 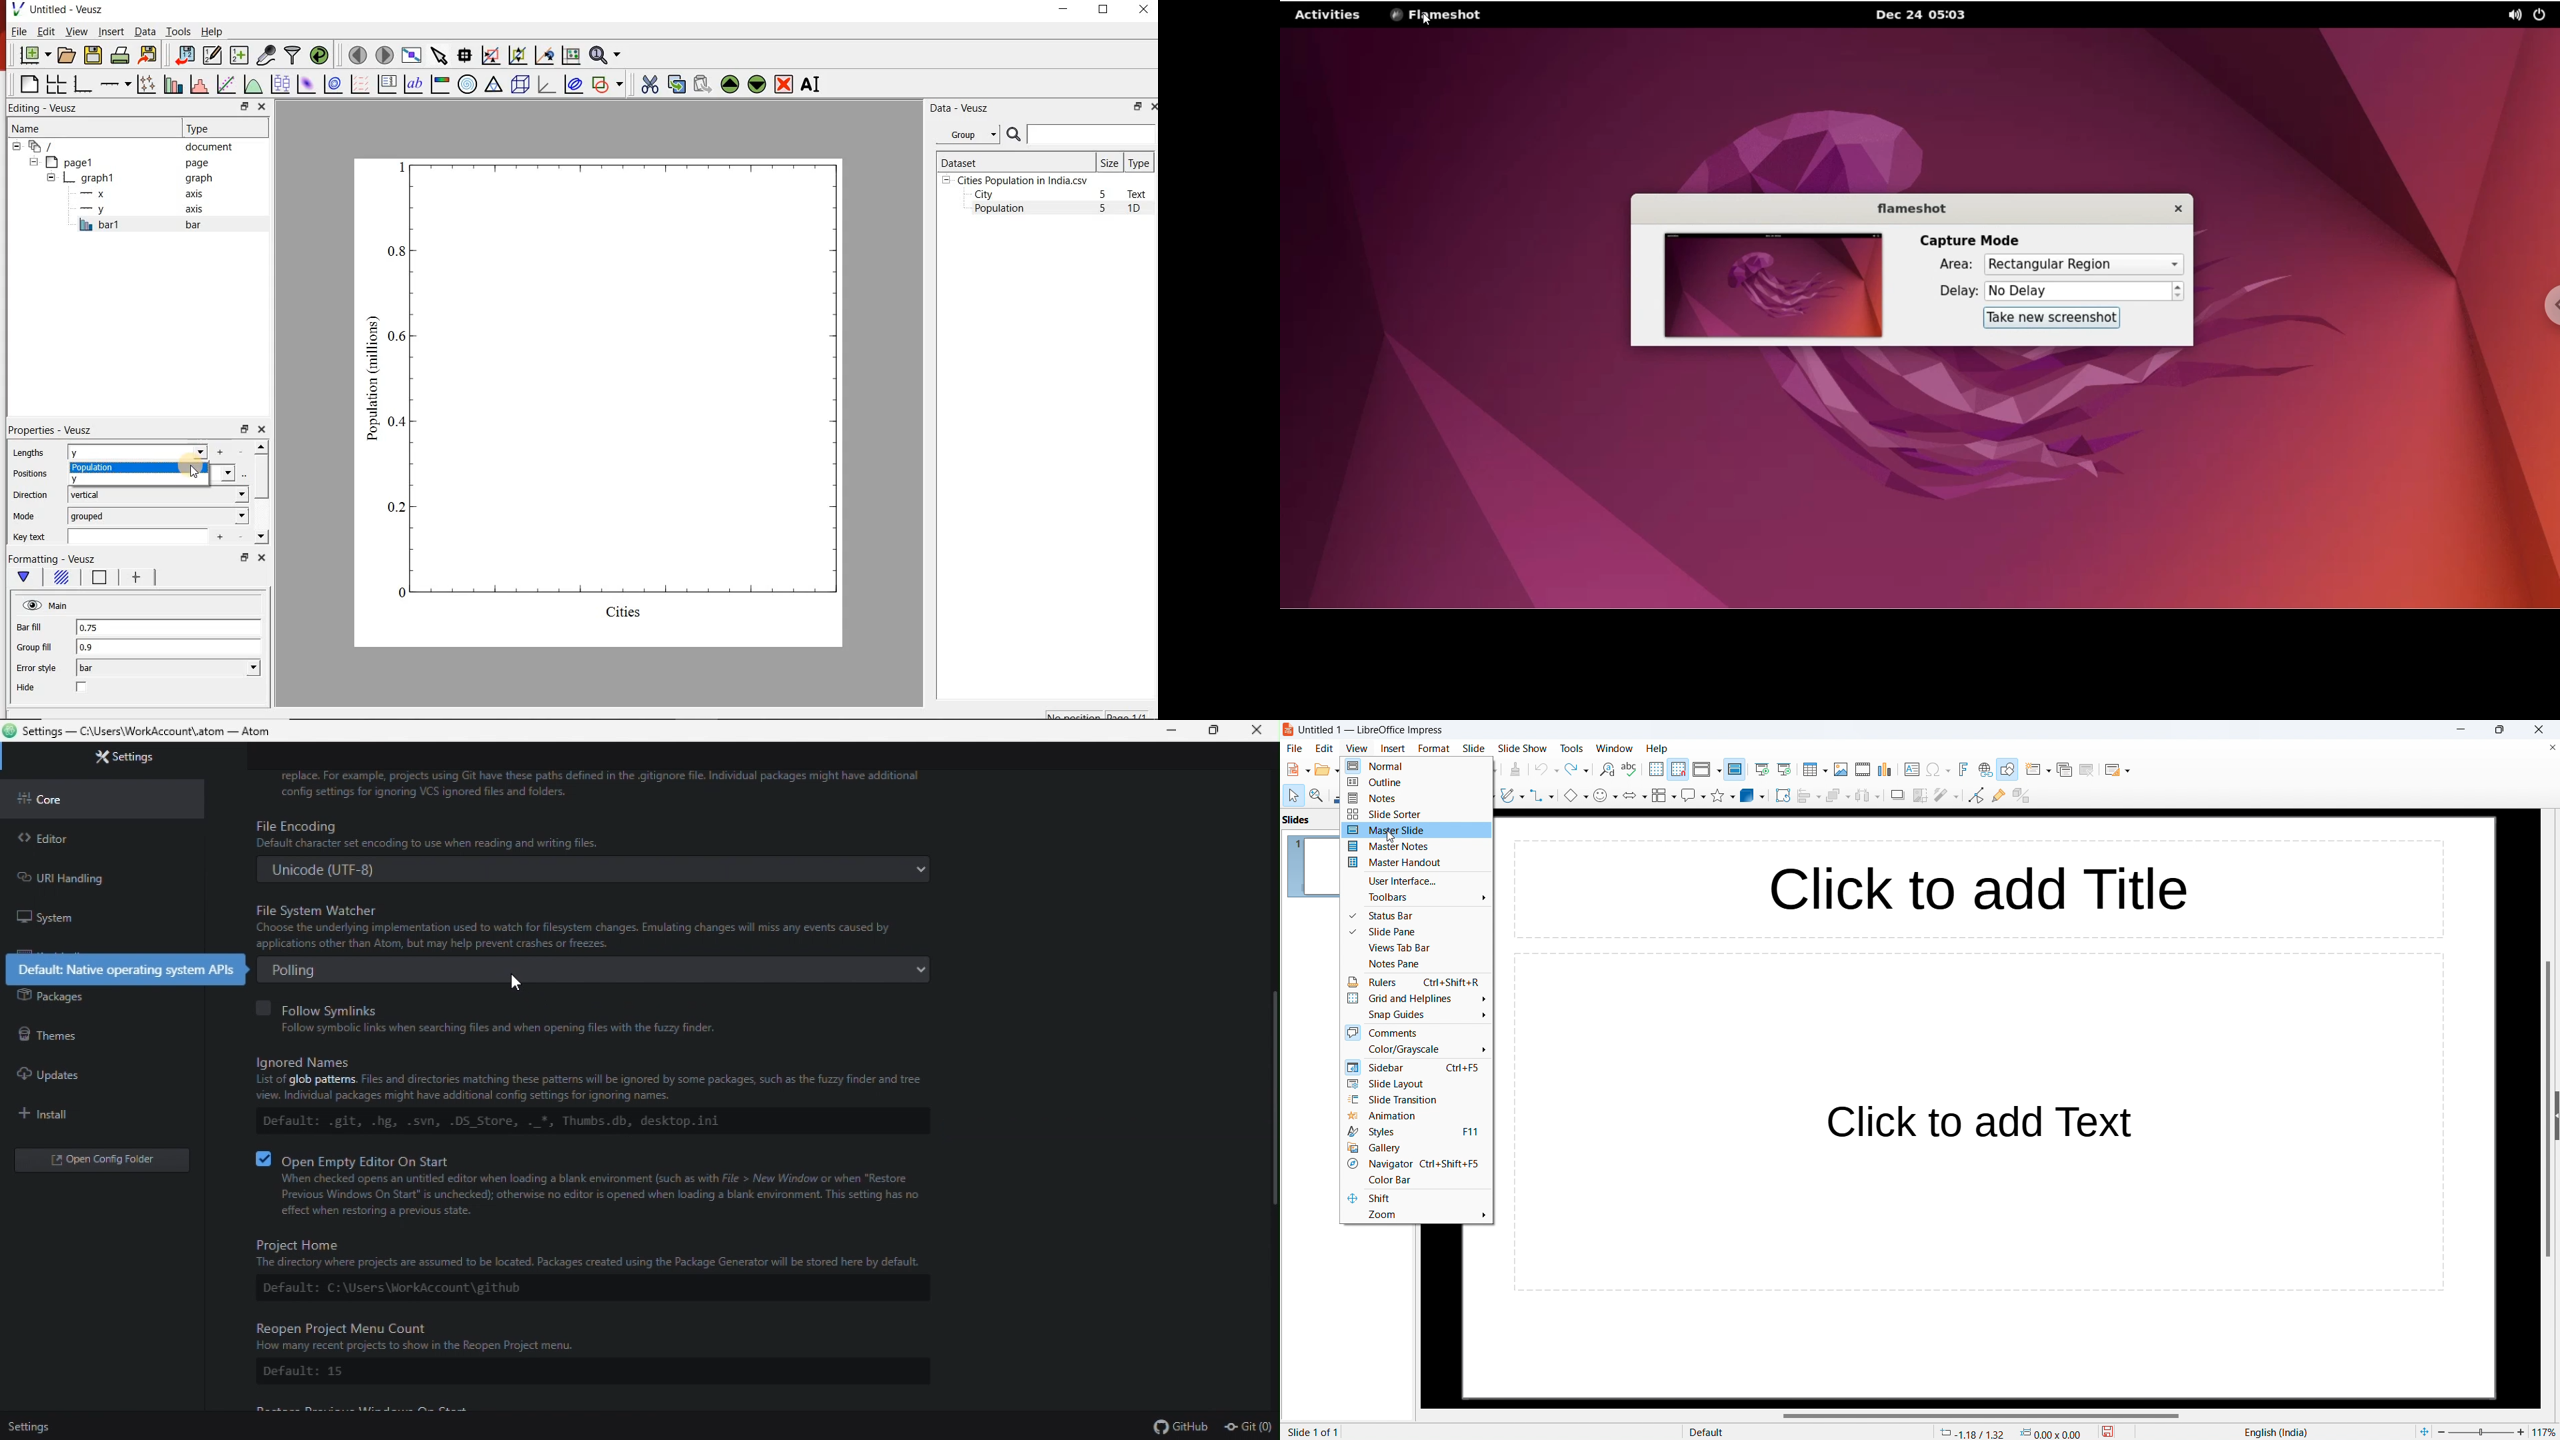 What do you see at coordinates (1317, 795) in the screenshot?
I see `zoom and pan` at bounding box center [1317, 795].